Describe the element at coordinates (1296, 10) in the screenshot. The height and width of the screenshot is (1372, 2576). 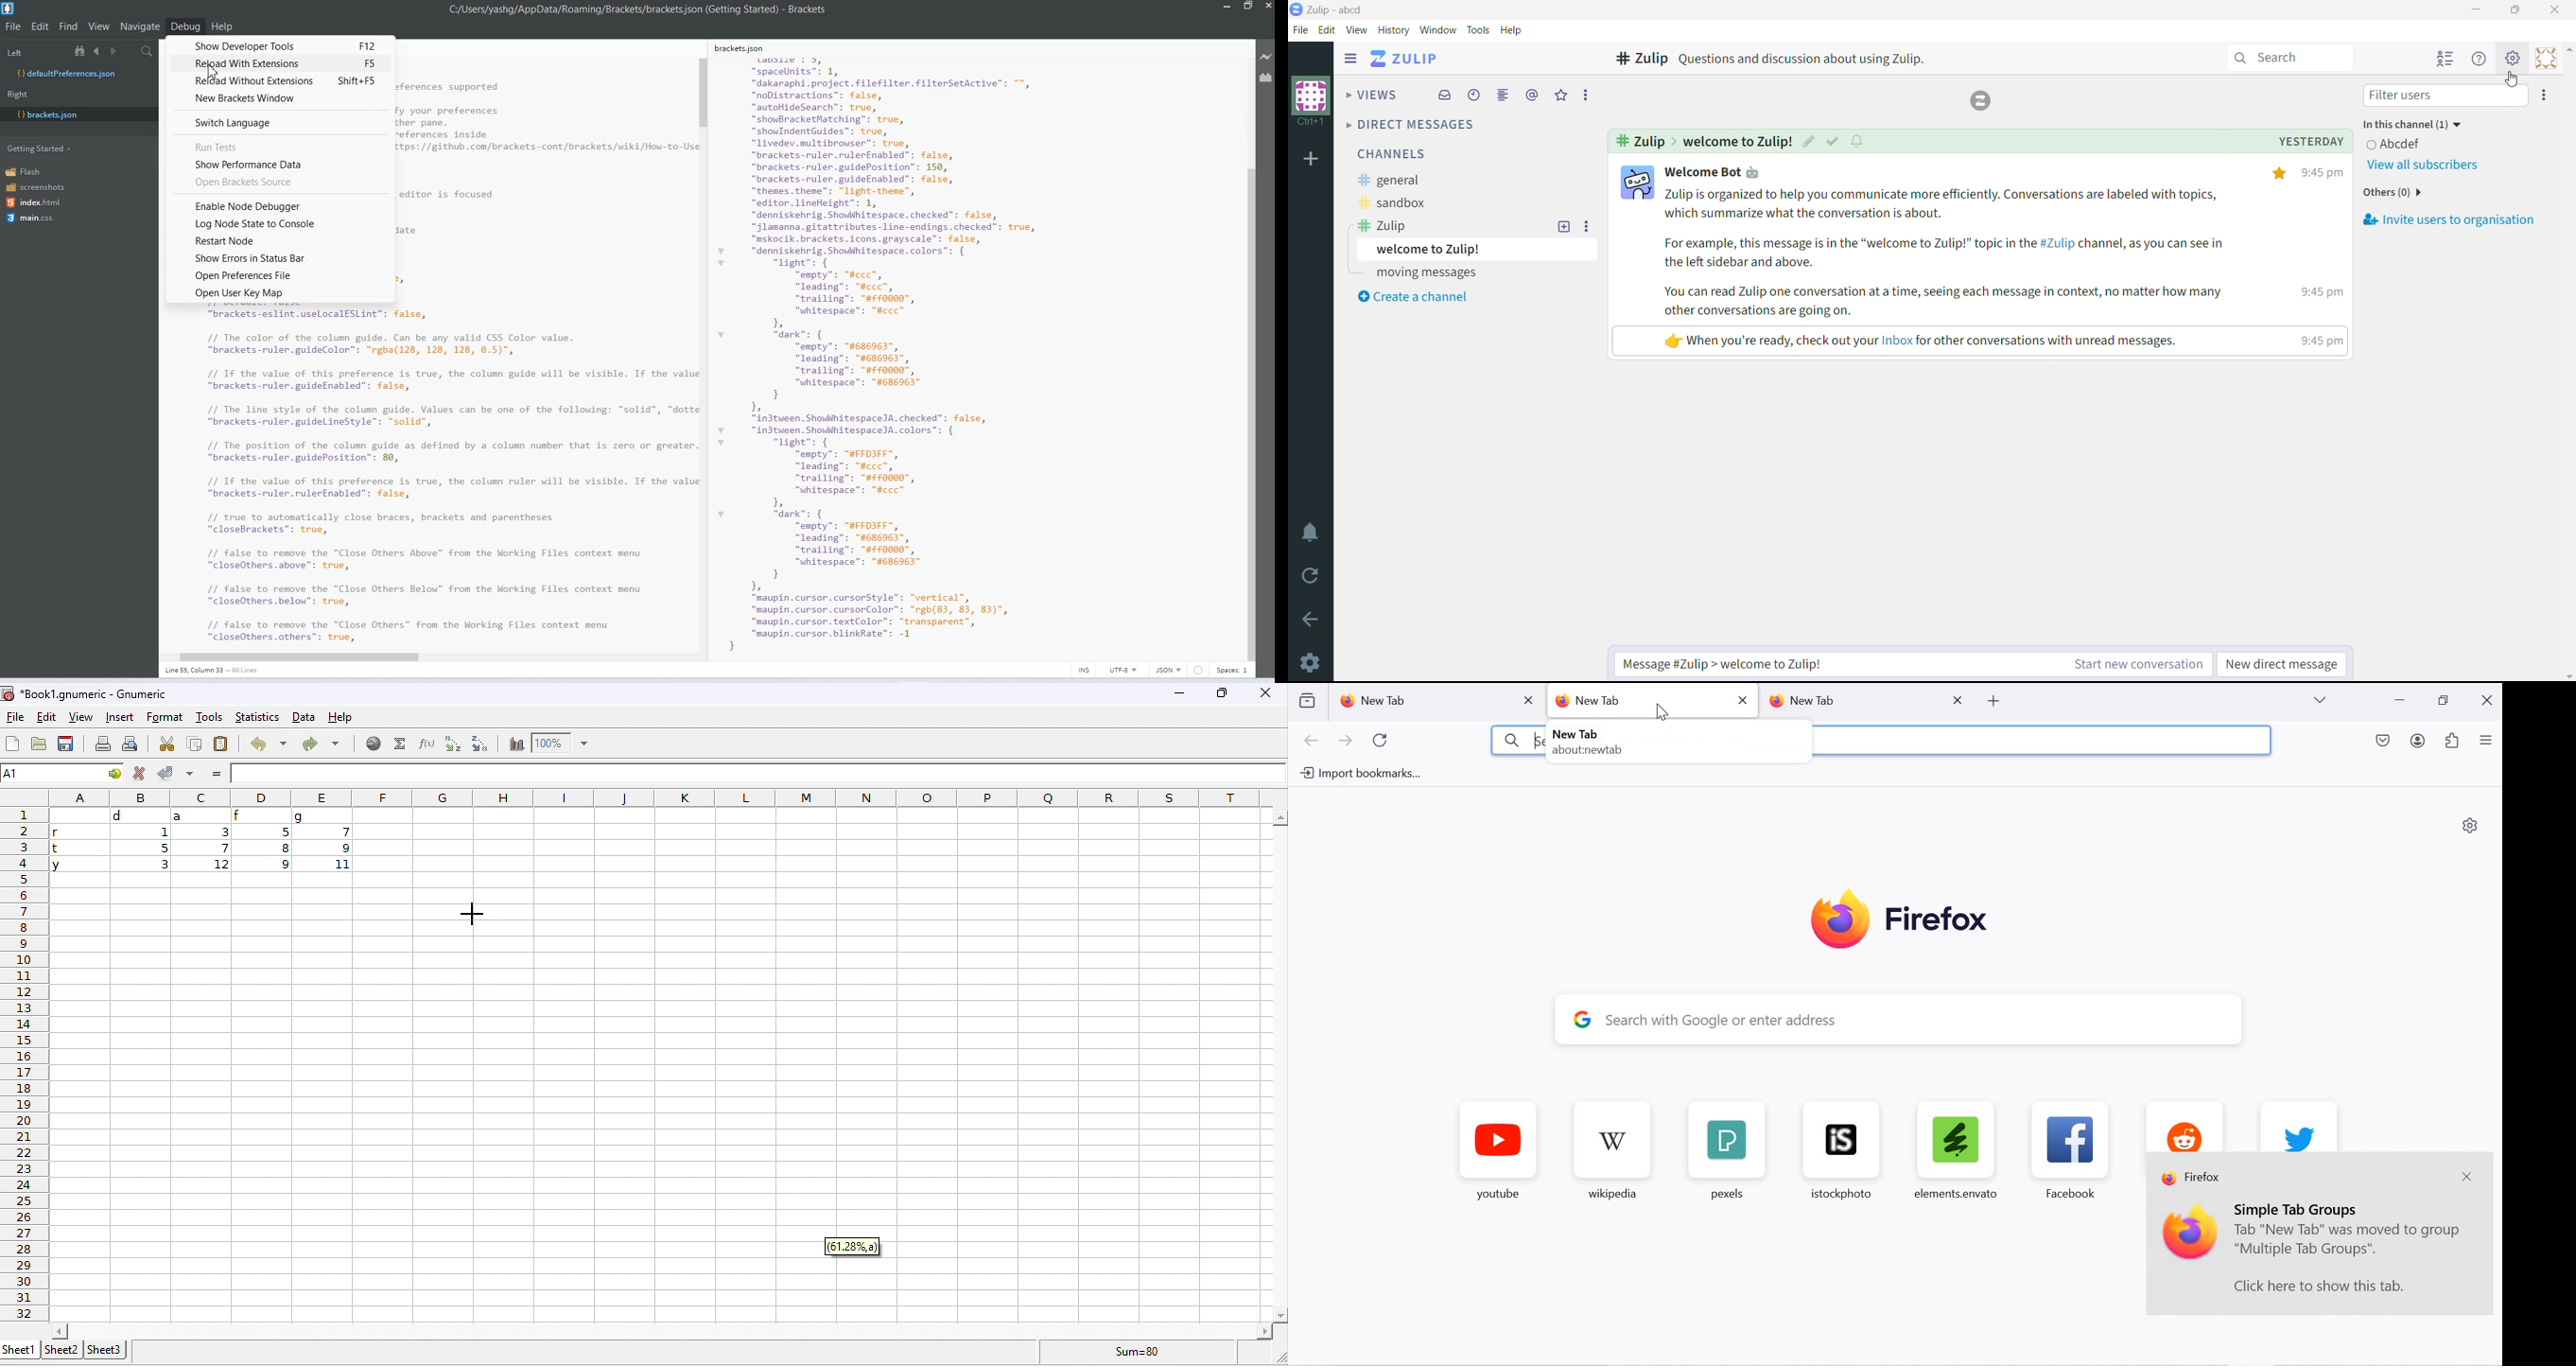
I see `Application Logo` at that location.